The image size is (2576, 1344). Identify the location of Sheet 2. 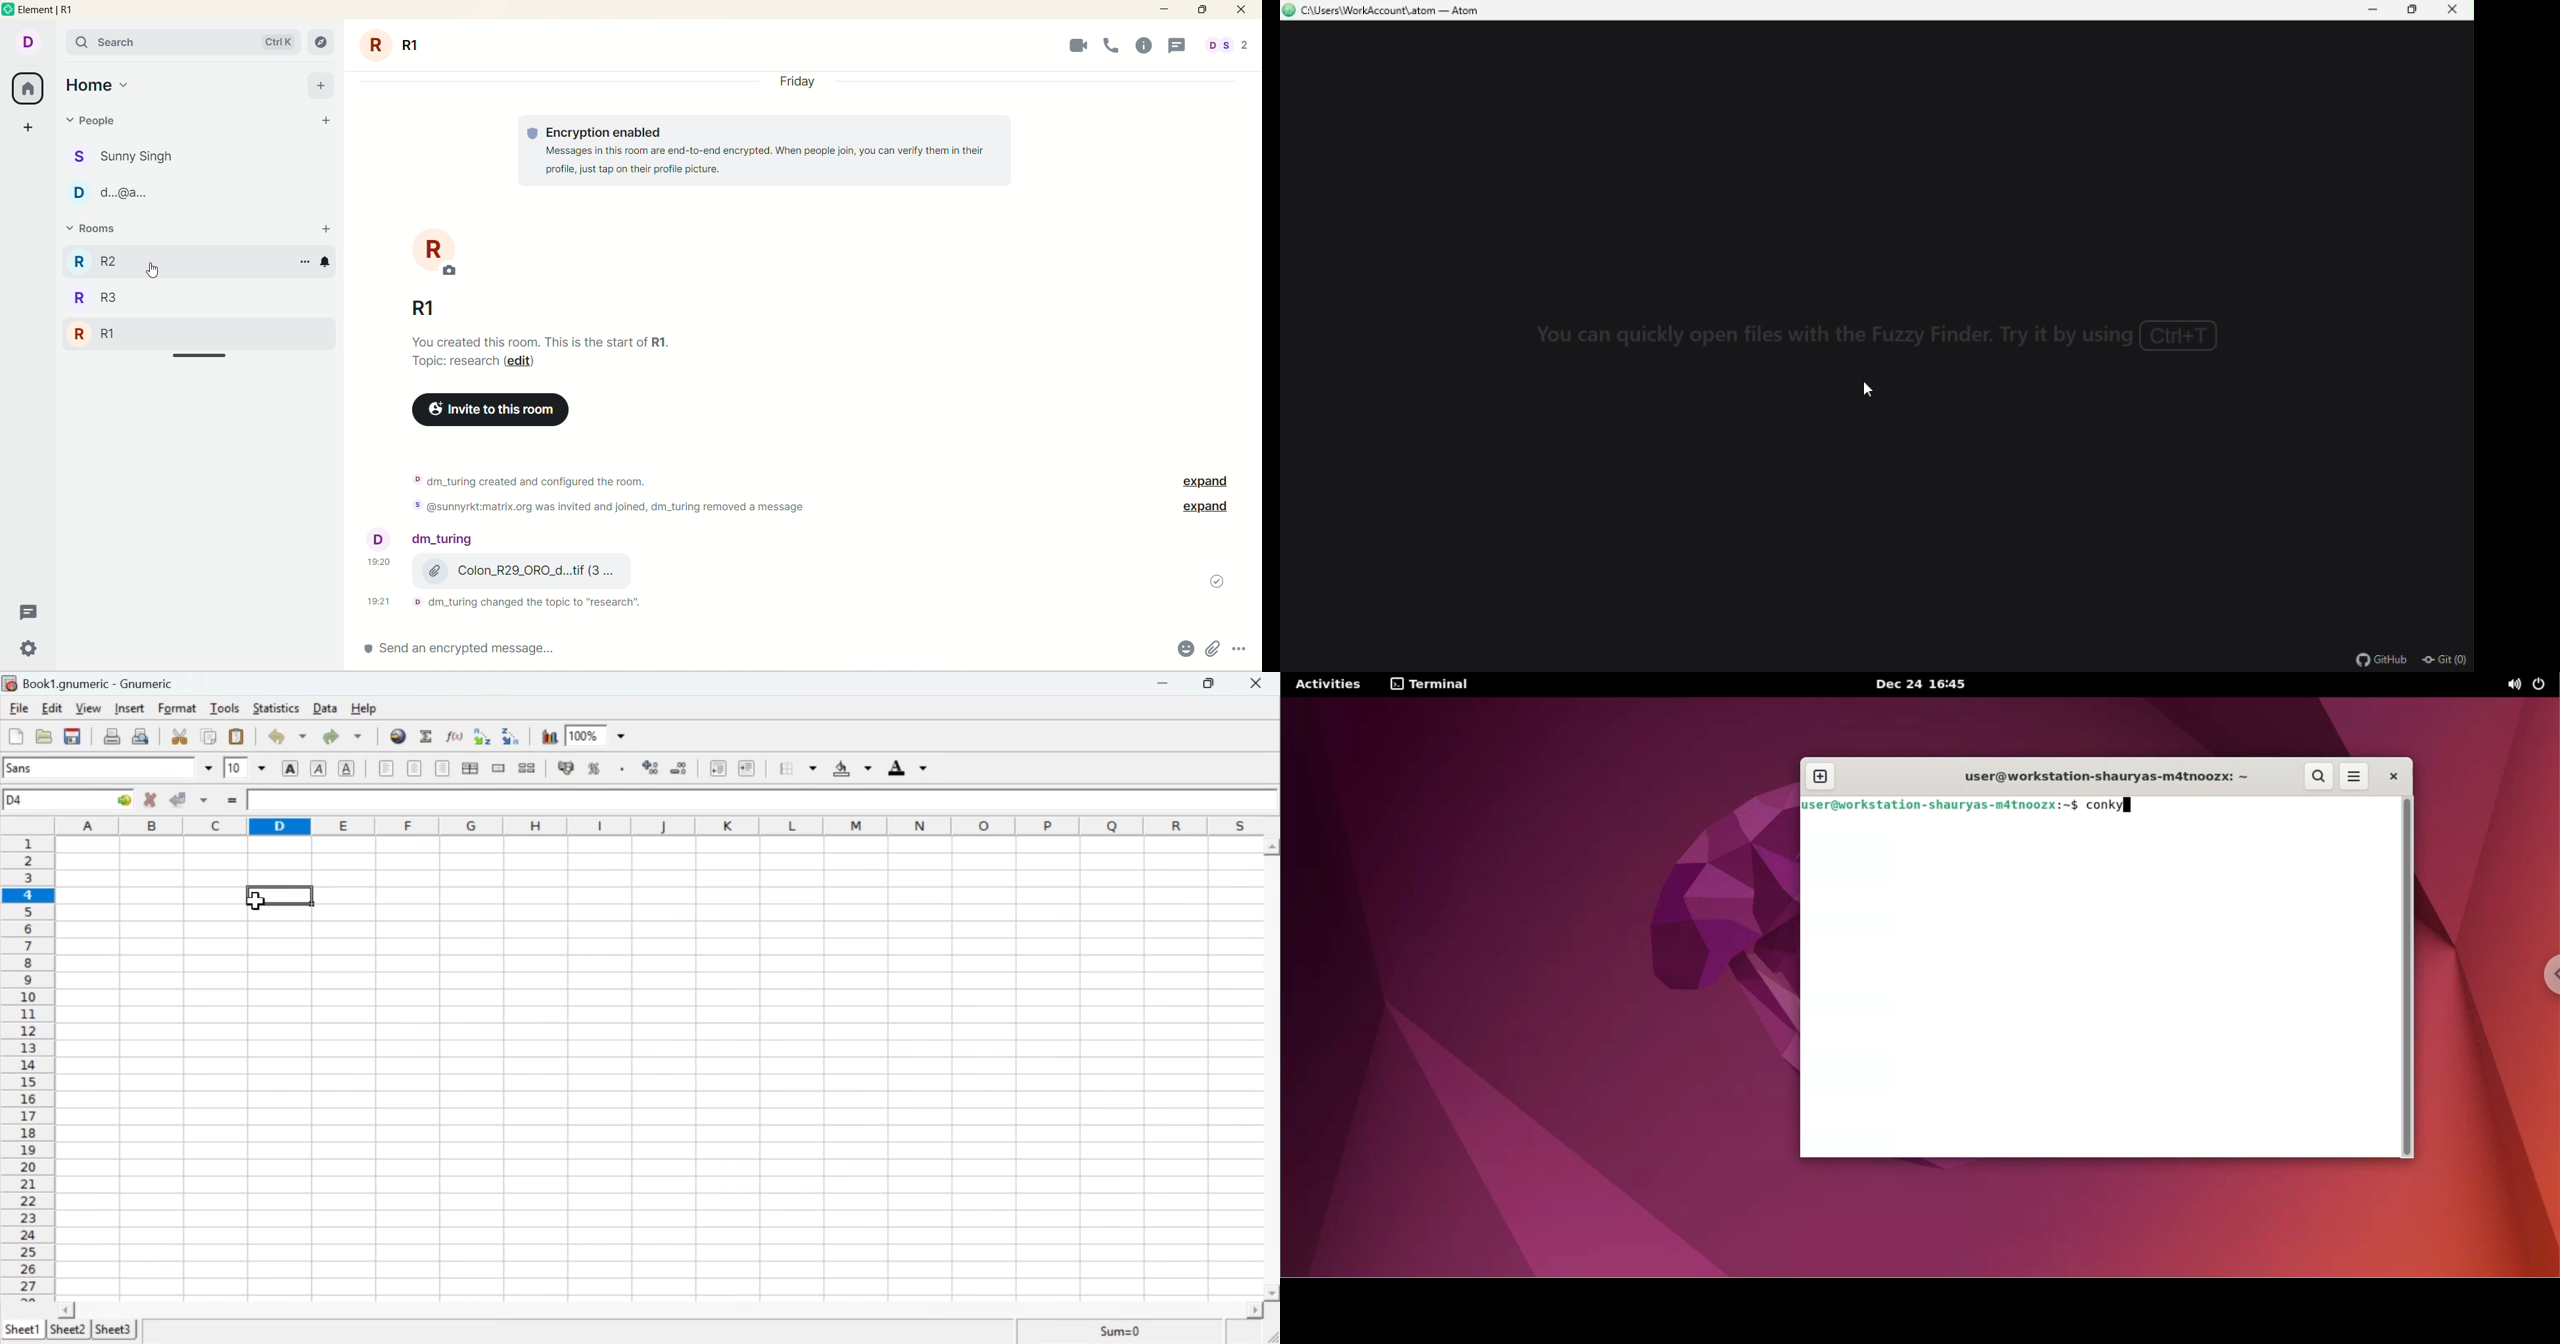
(70, 1330).